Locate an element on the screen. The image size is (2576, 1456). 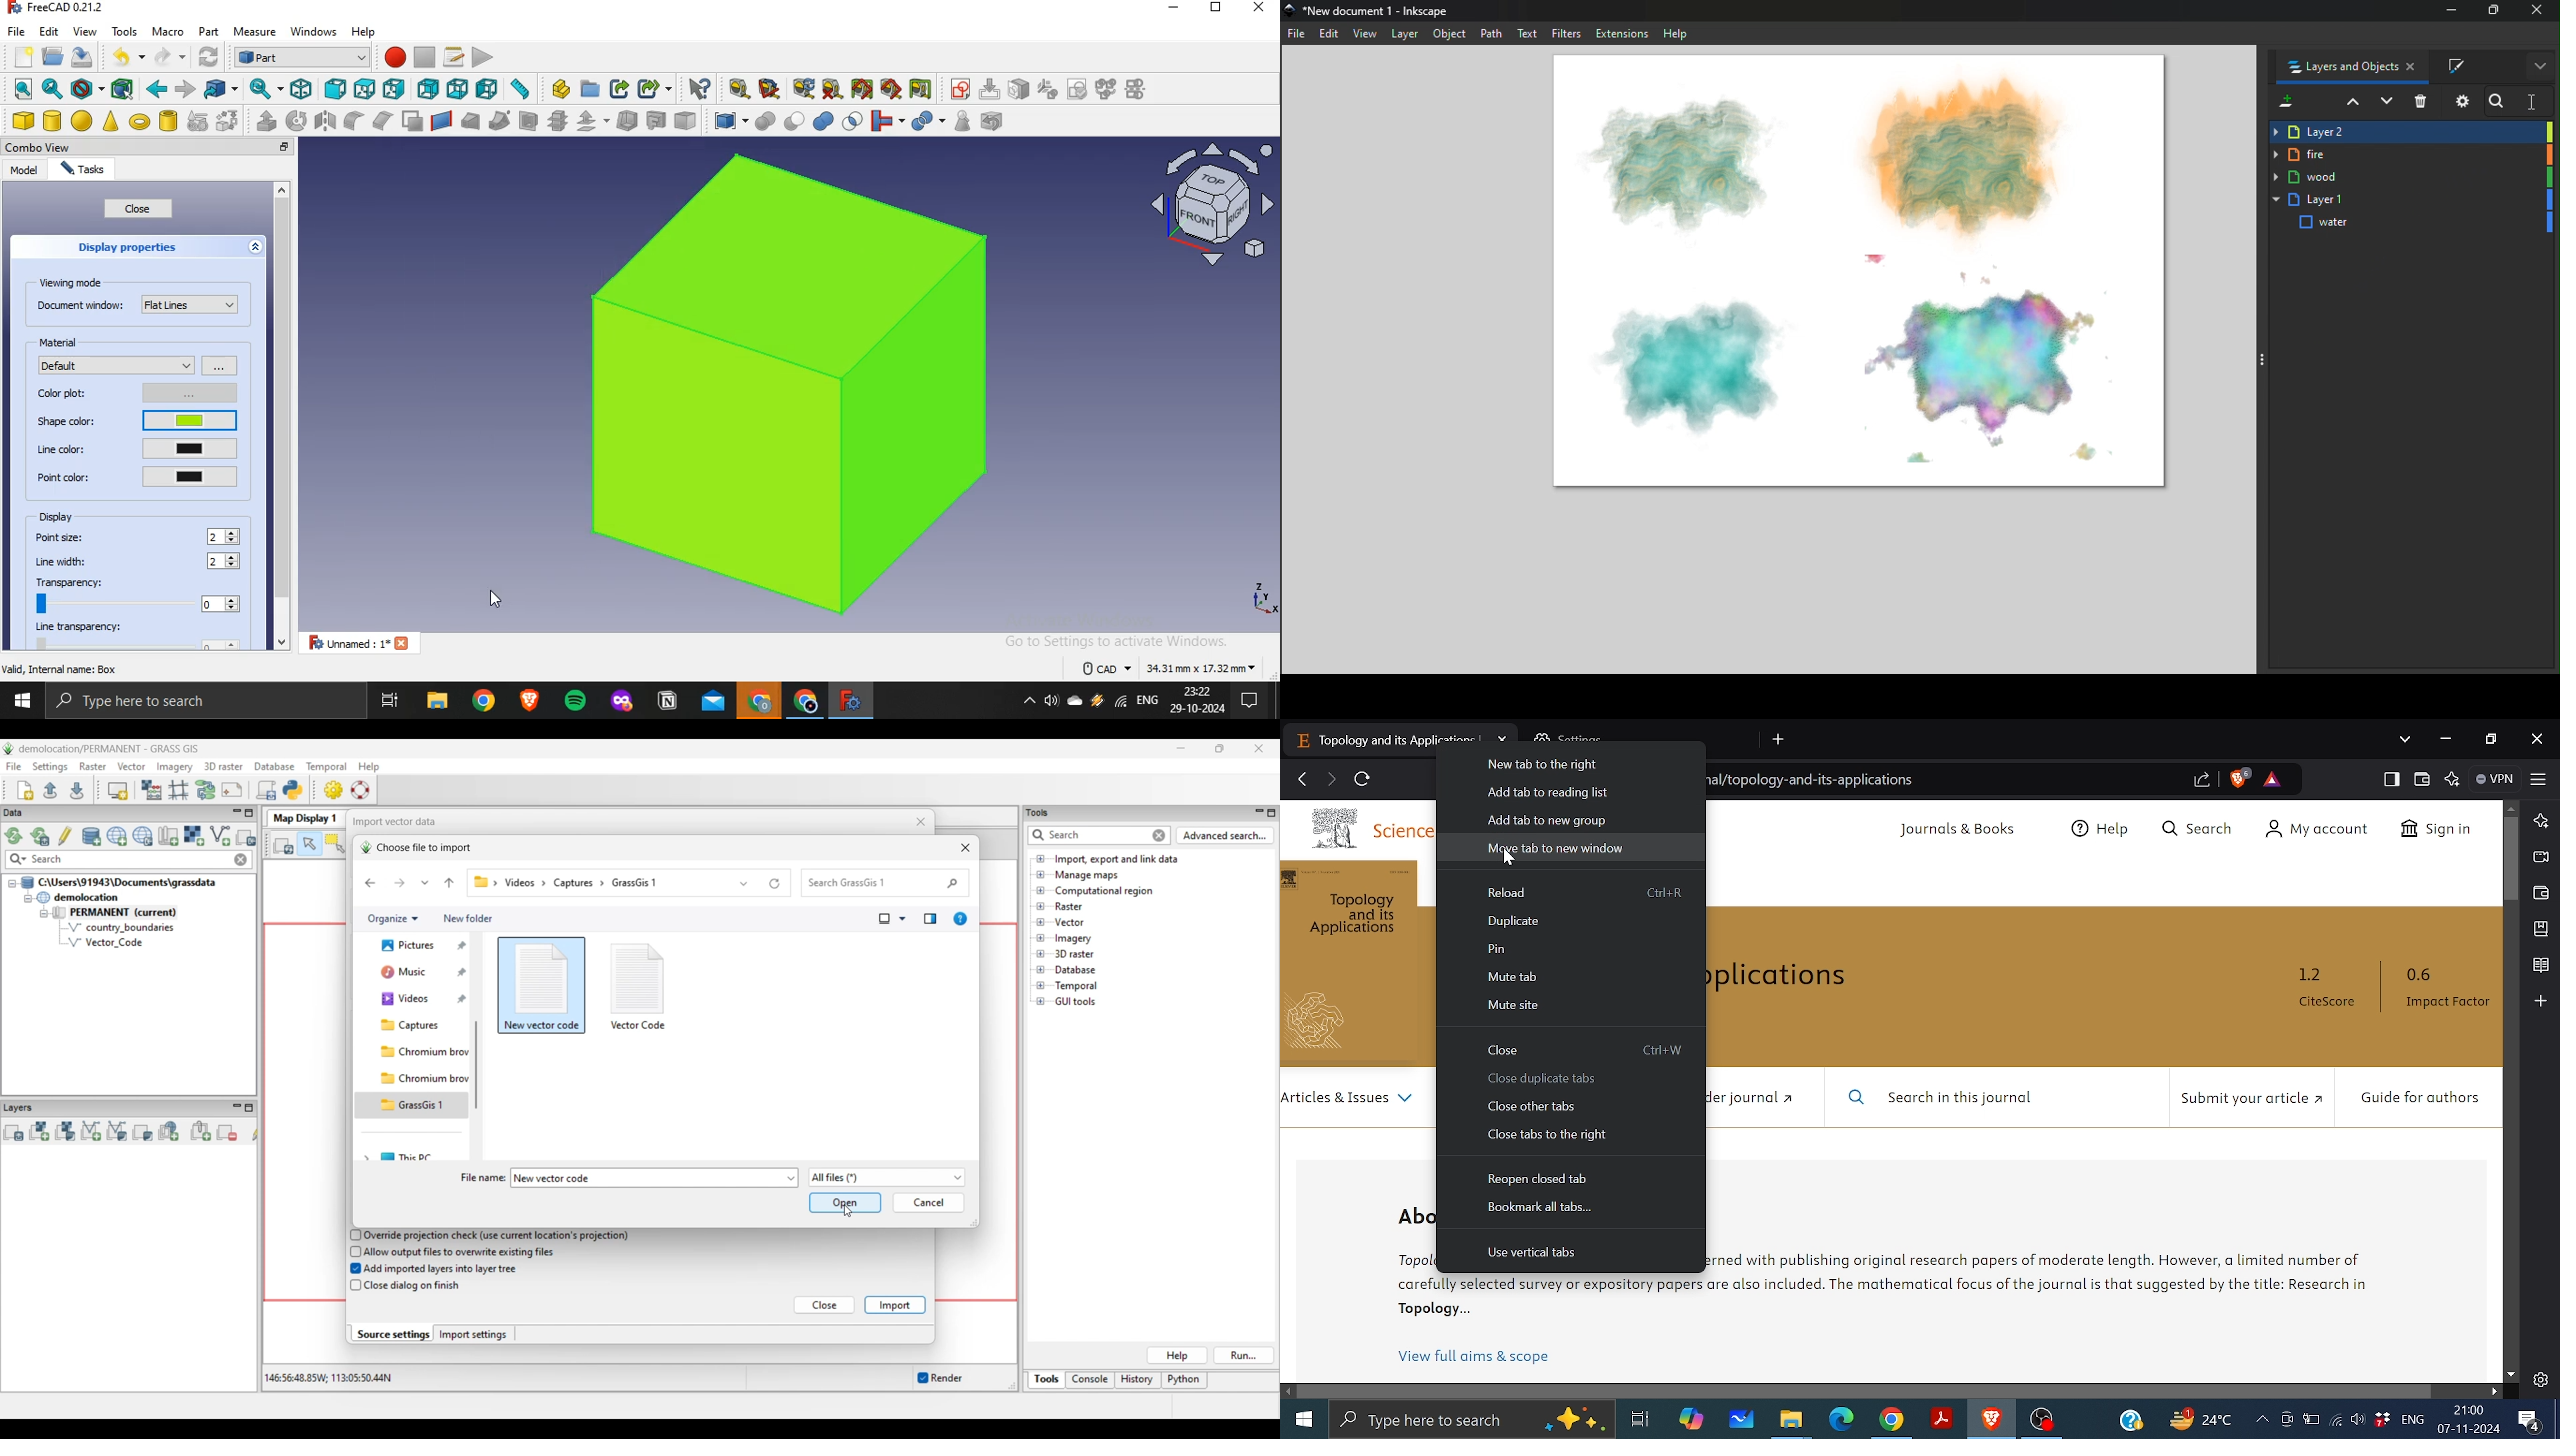
view is located at coordinates (1365, 36).